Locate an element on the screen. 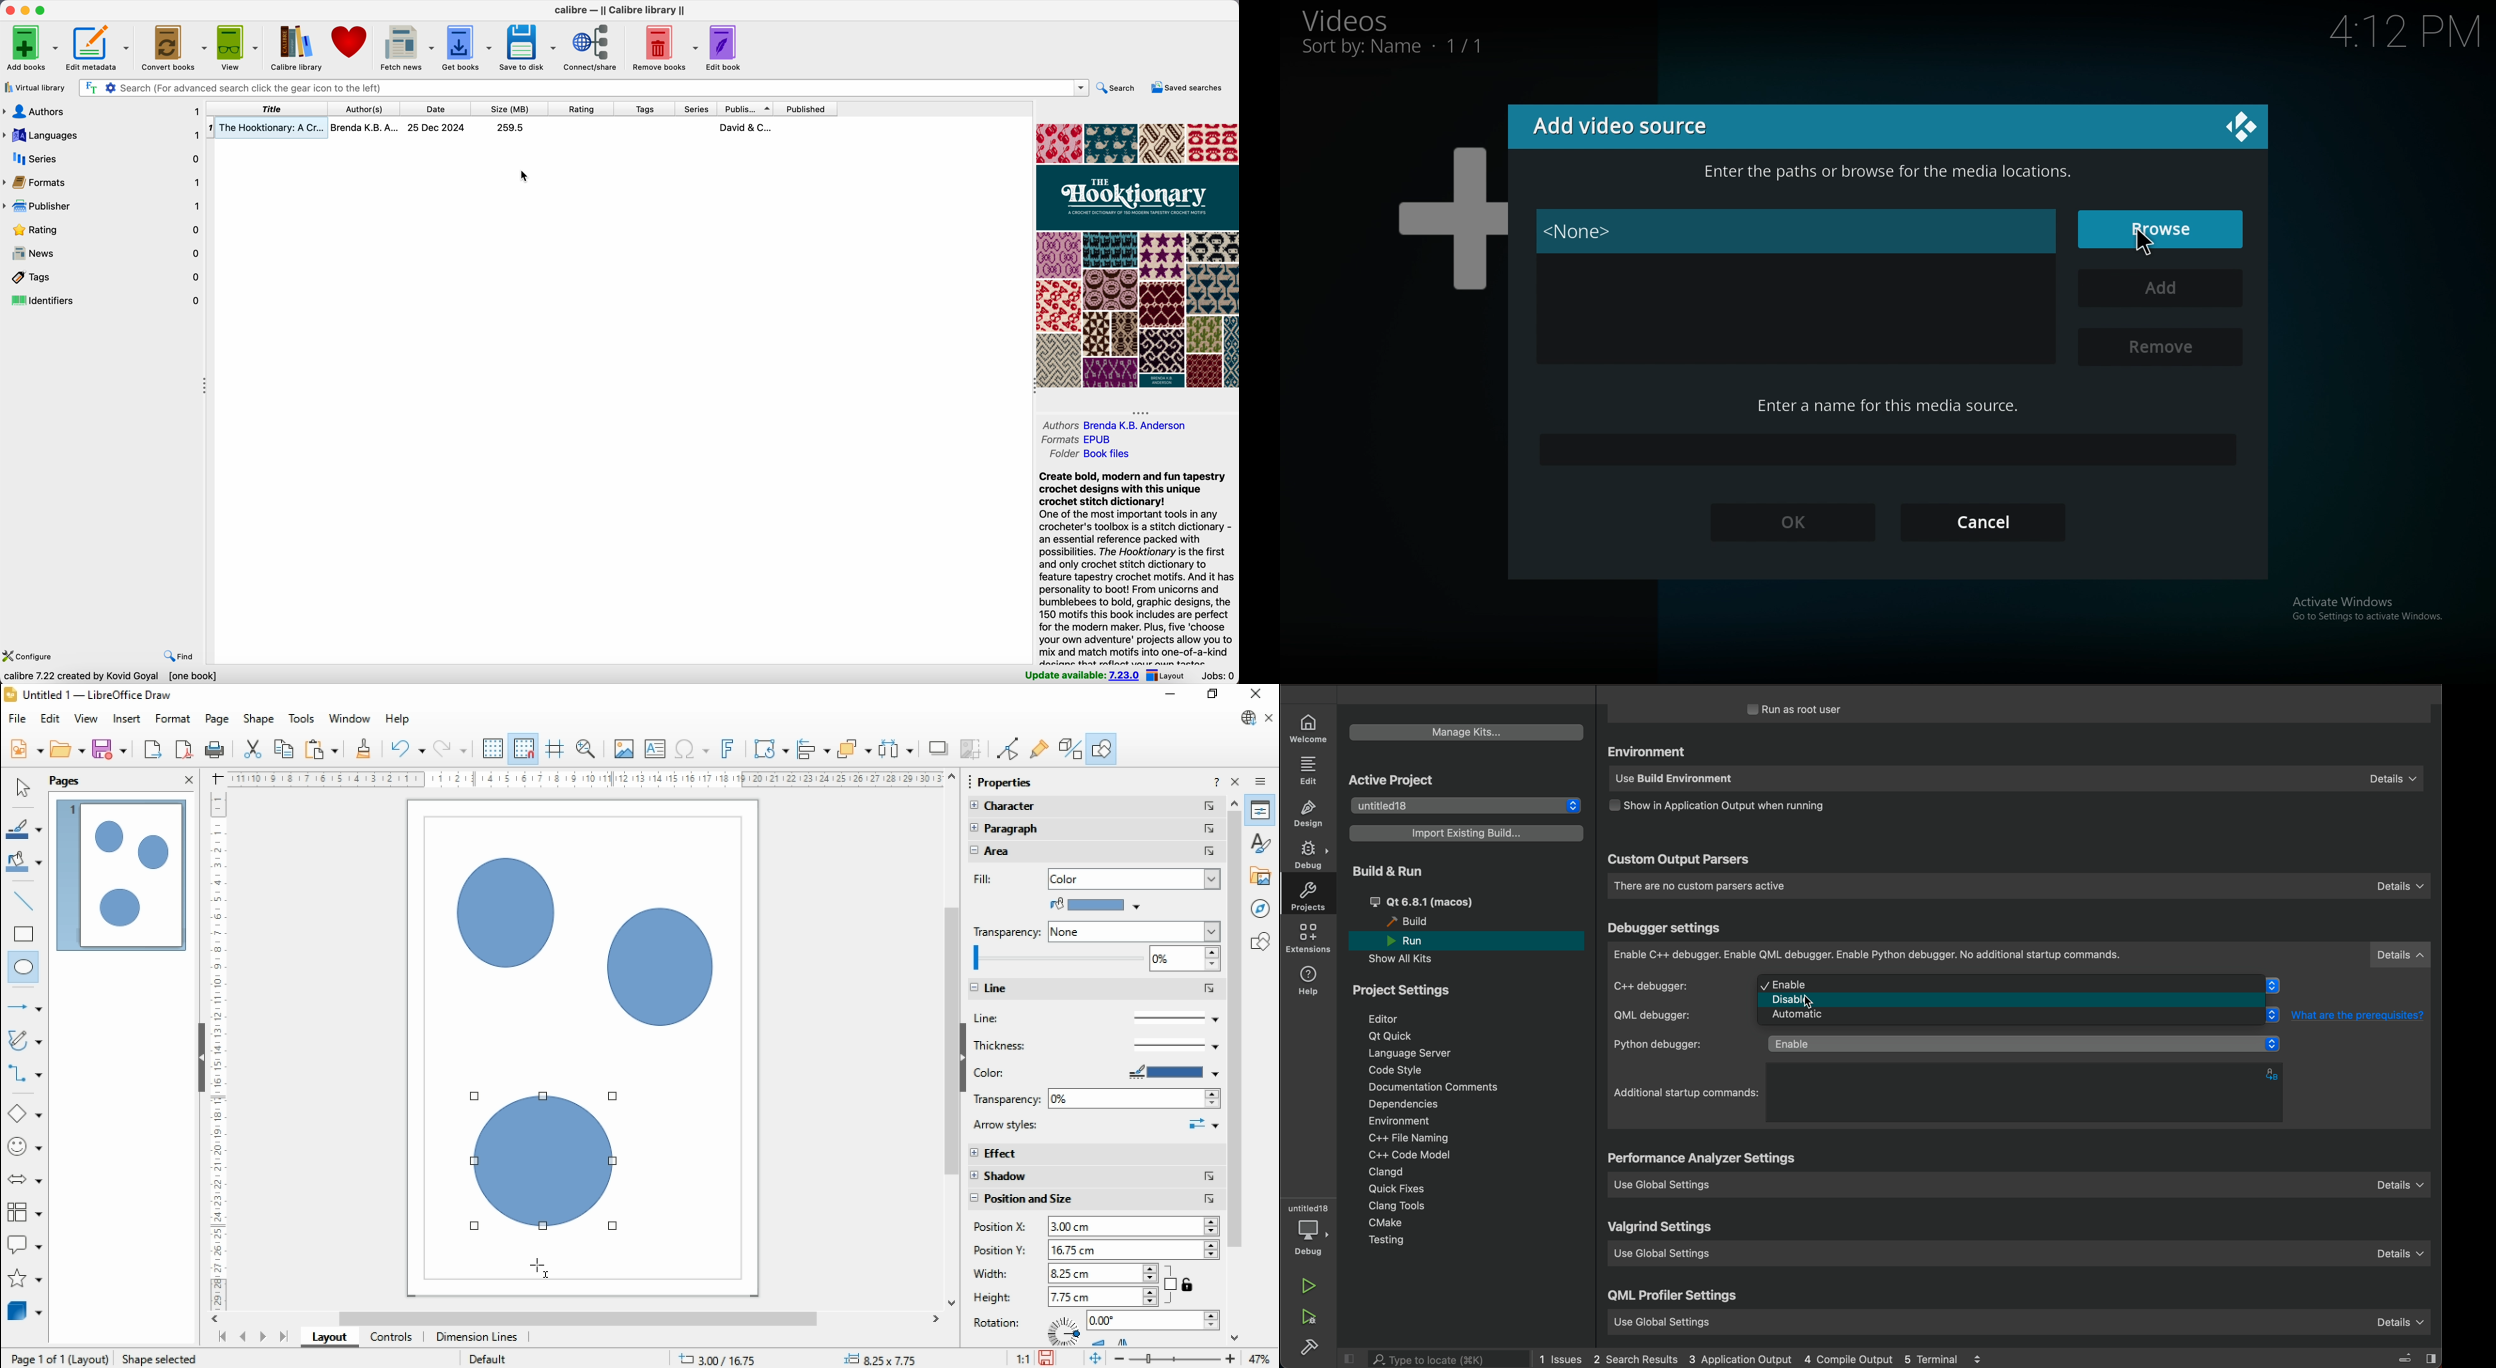 Image resolution: width=2520 pixels, height=1372 pixels. cursor is located at coordinates (1815, 999).